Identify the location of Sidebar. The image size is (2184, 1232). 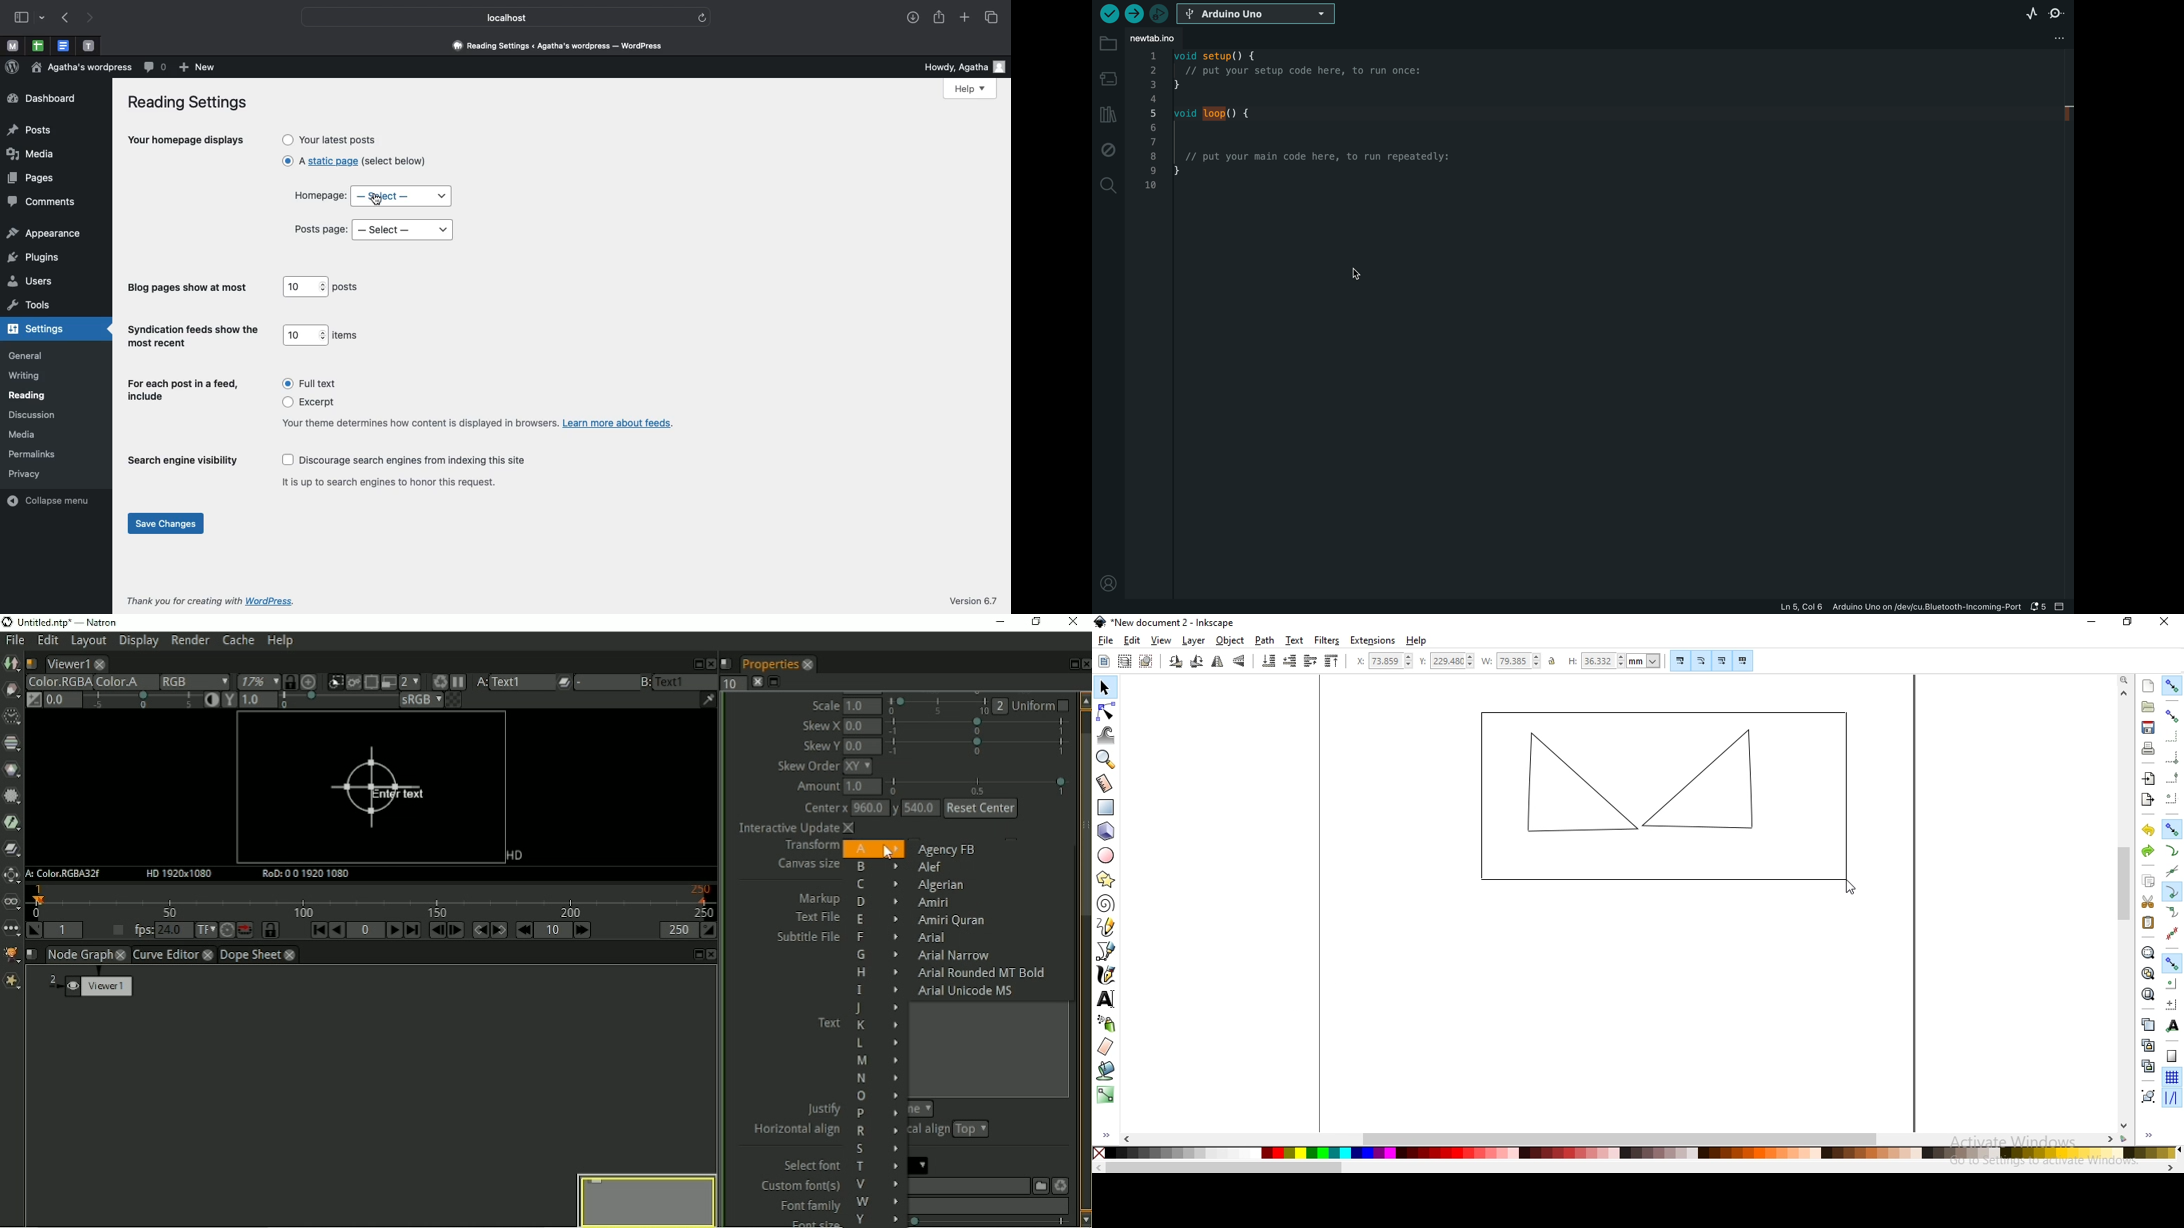
(20, 16).